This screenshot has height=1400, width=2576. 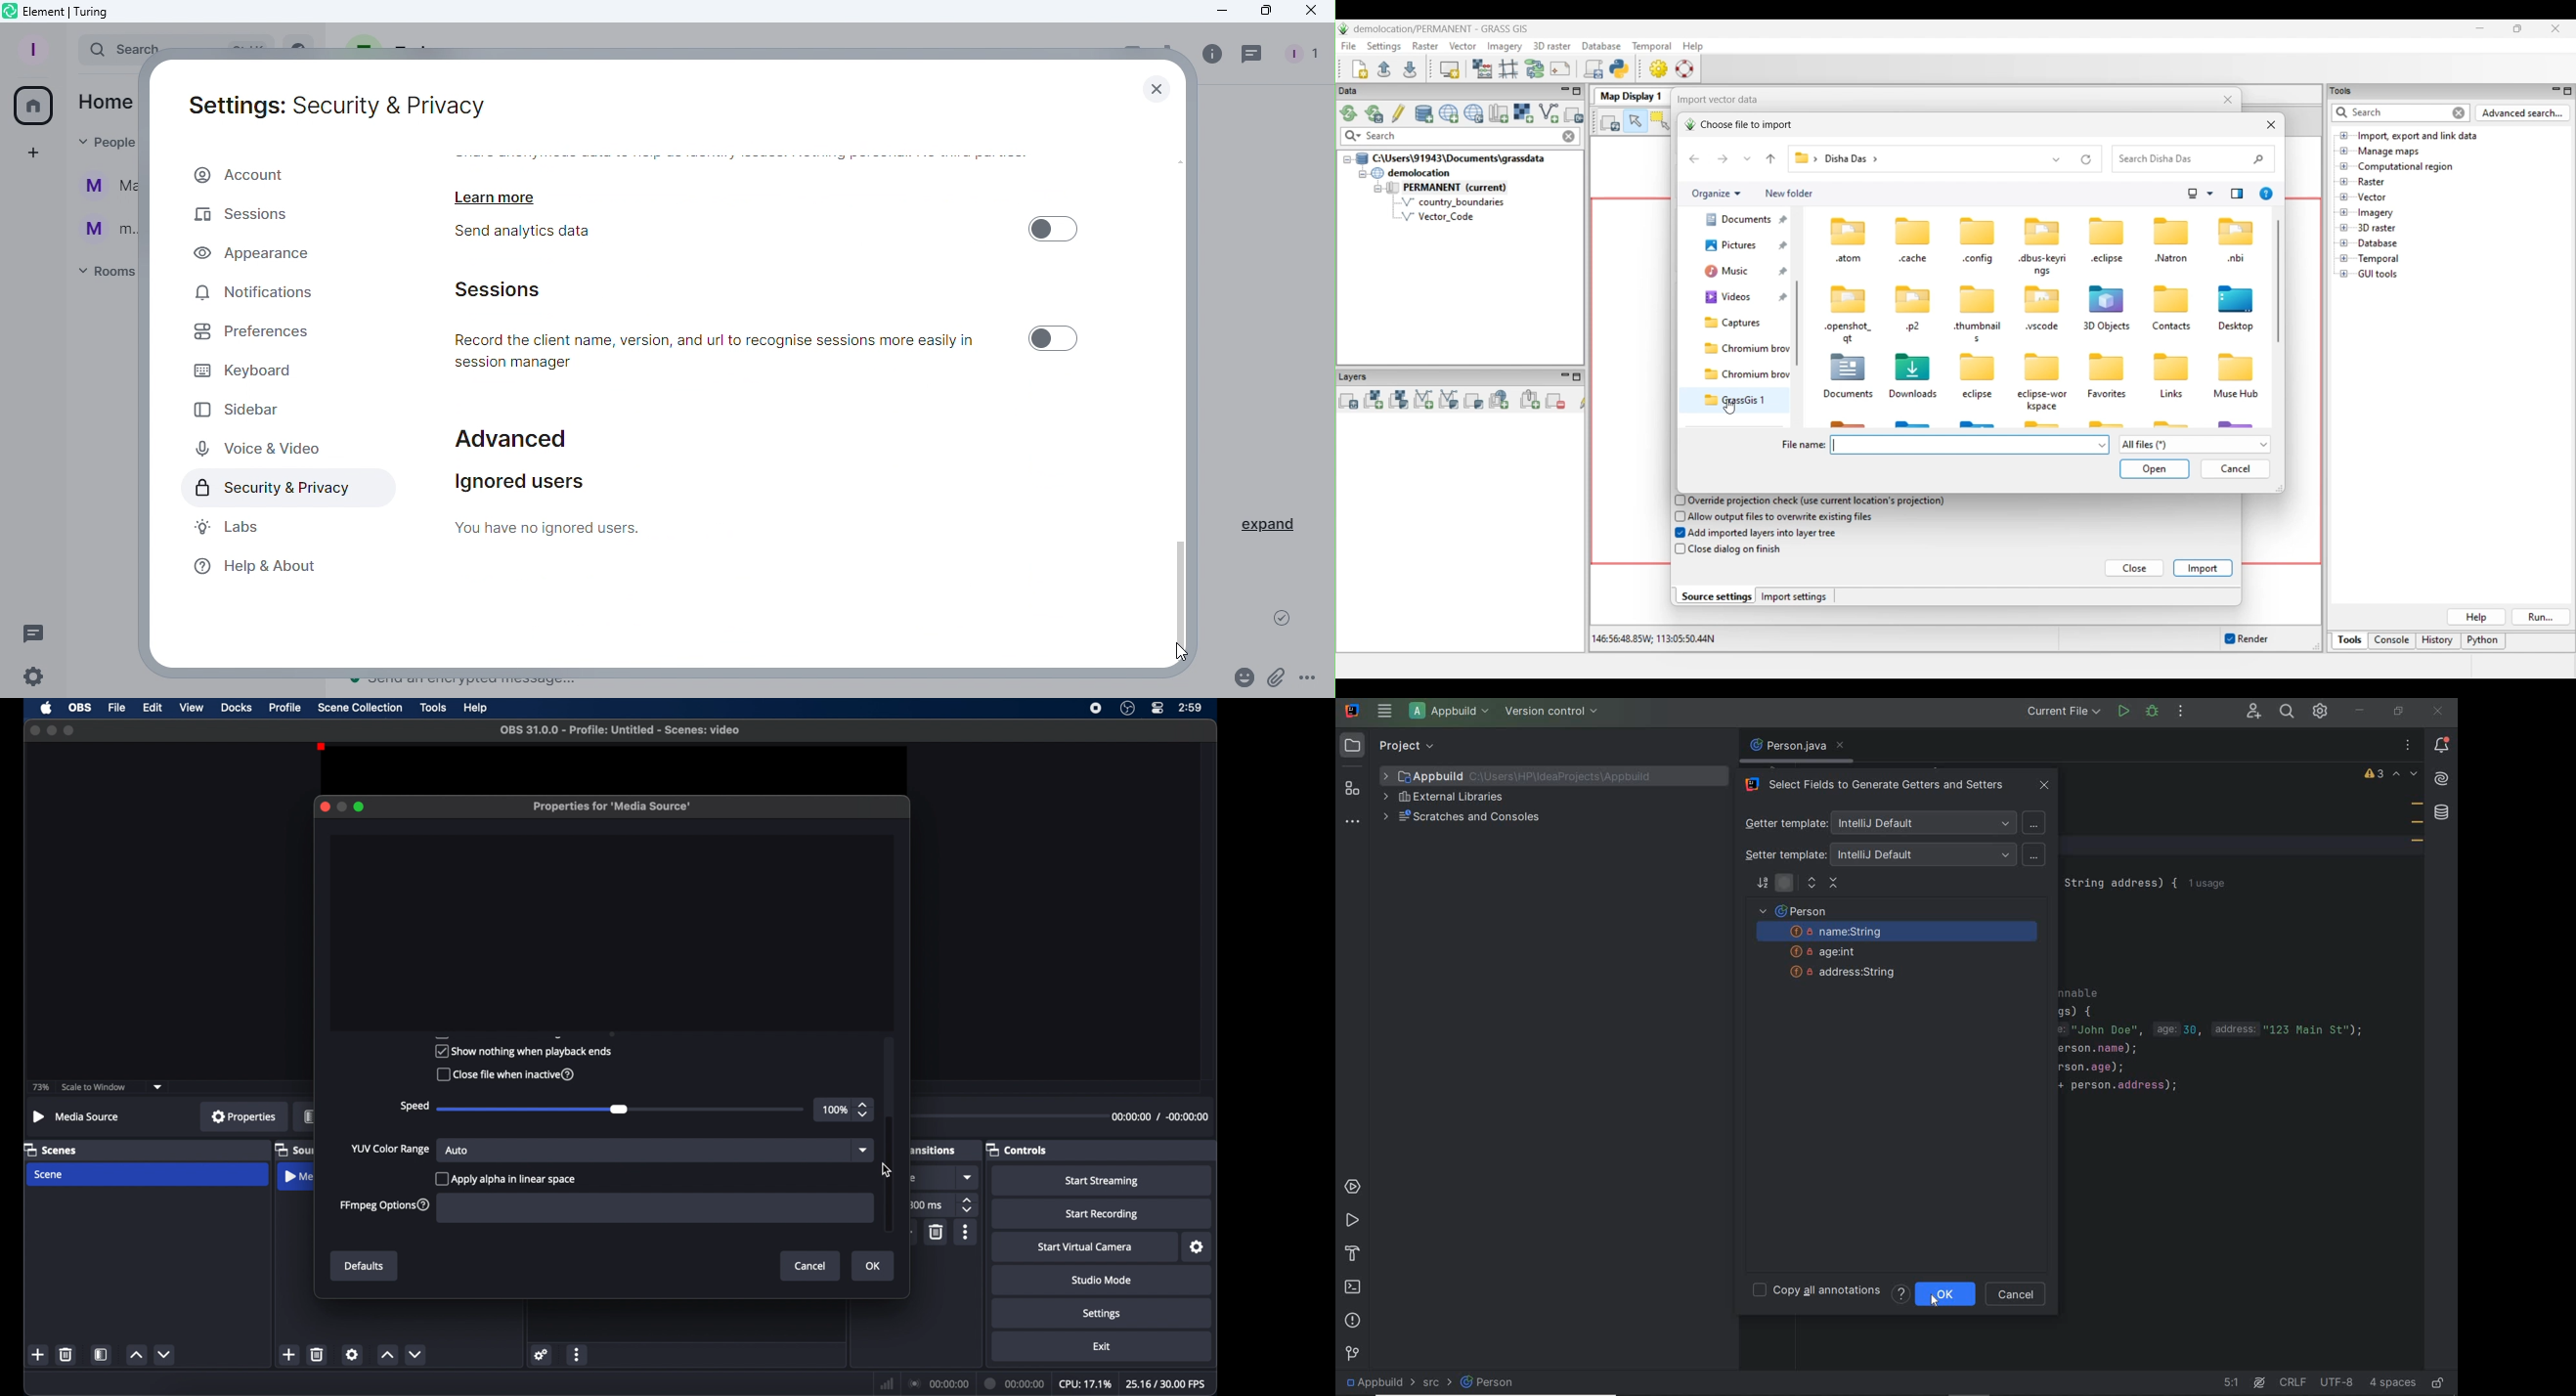 I want to click on properties for media source, so click(x=611, y=806).